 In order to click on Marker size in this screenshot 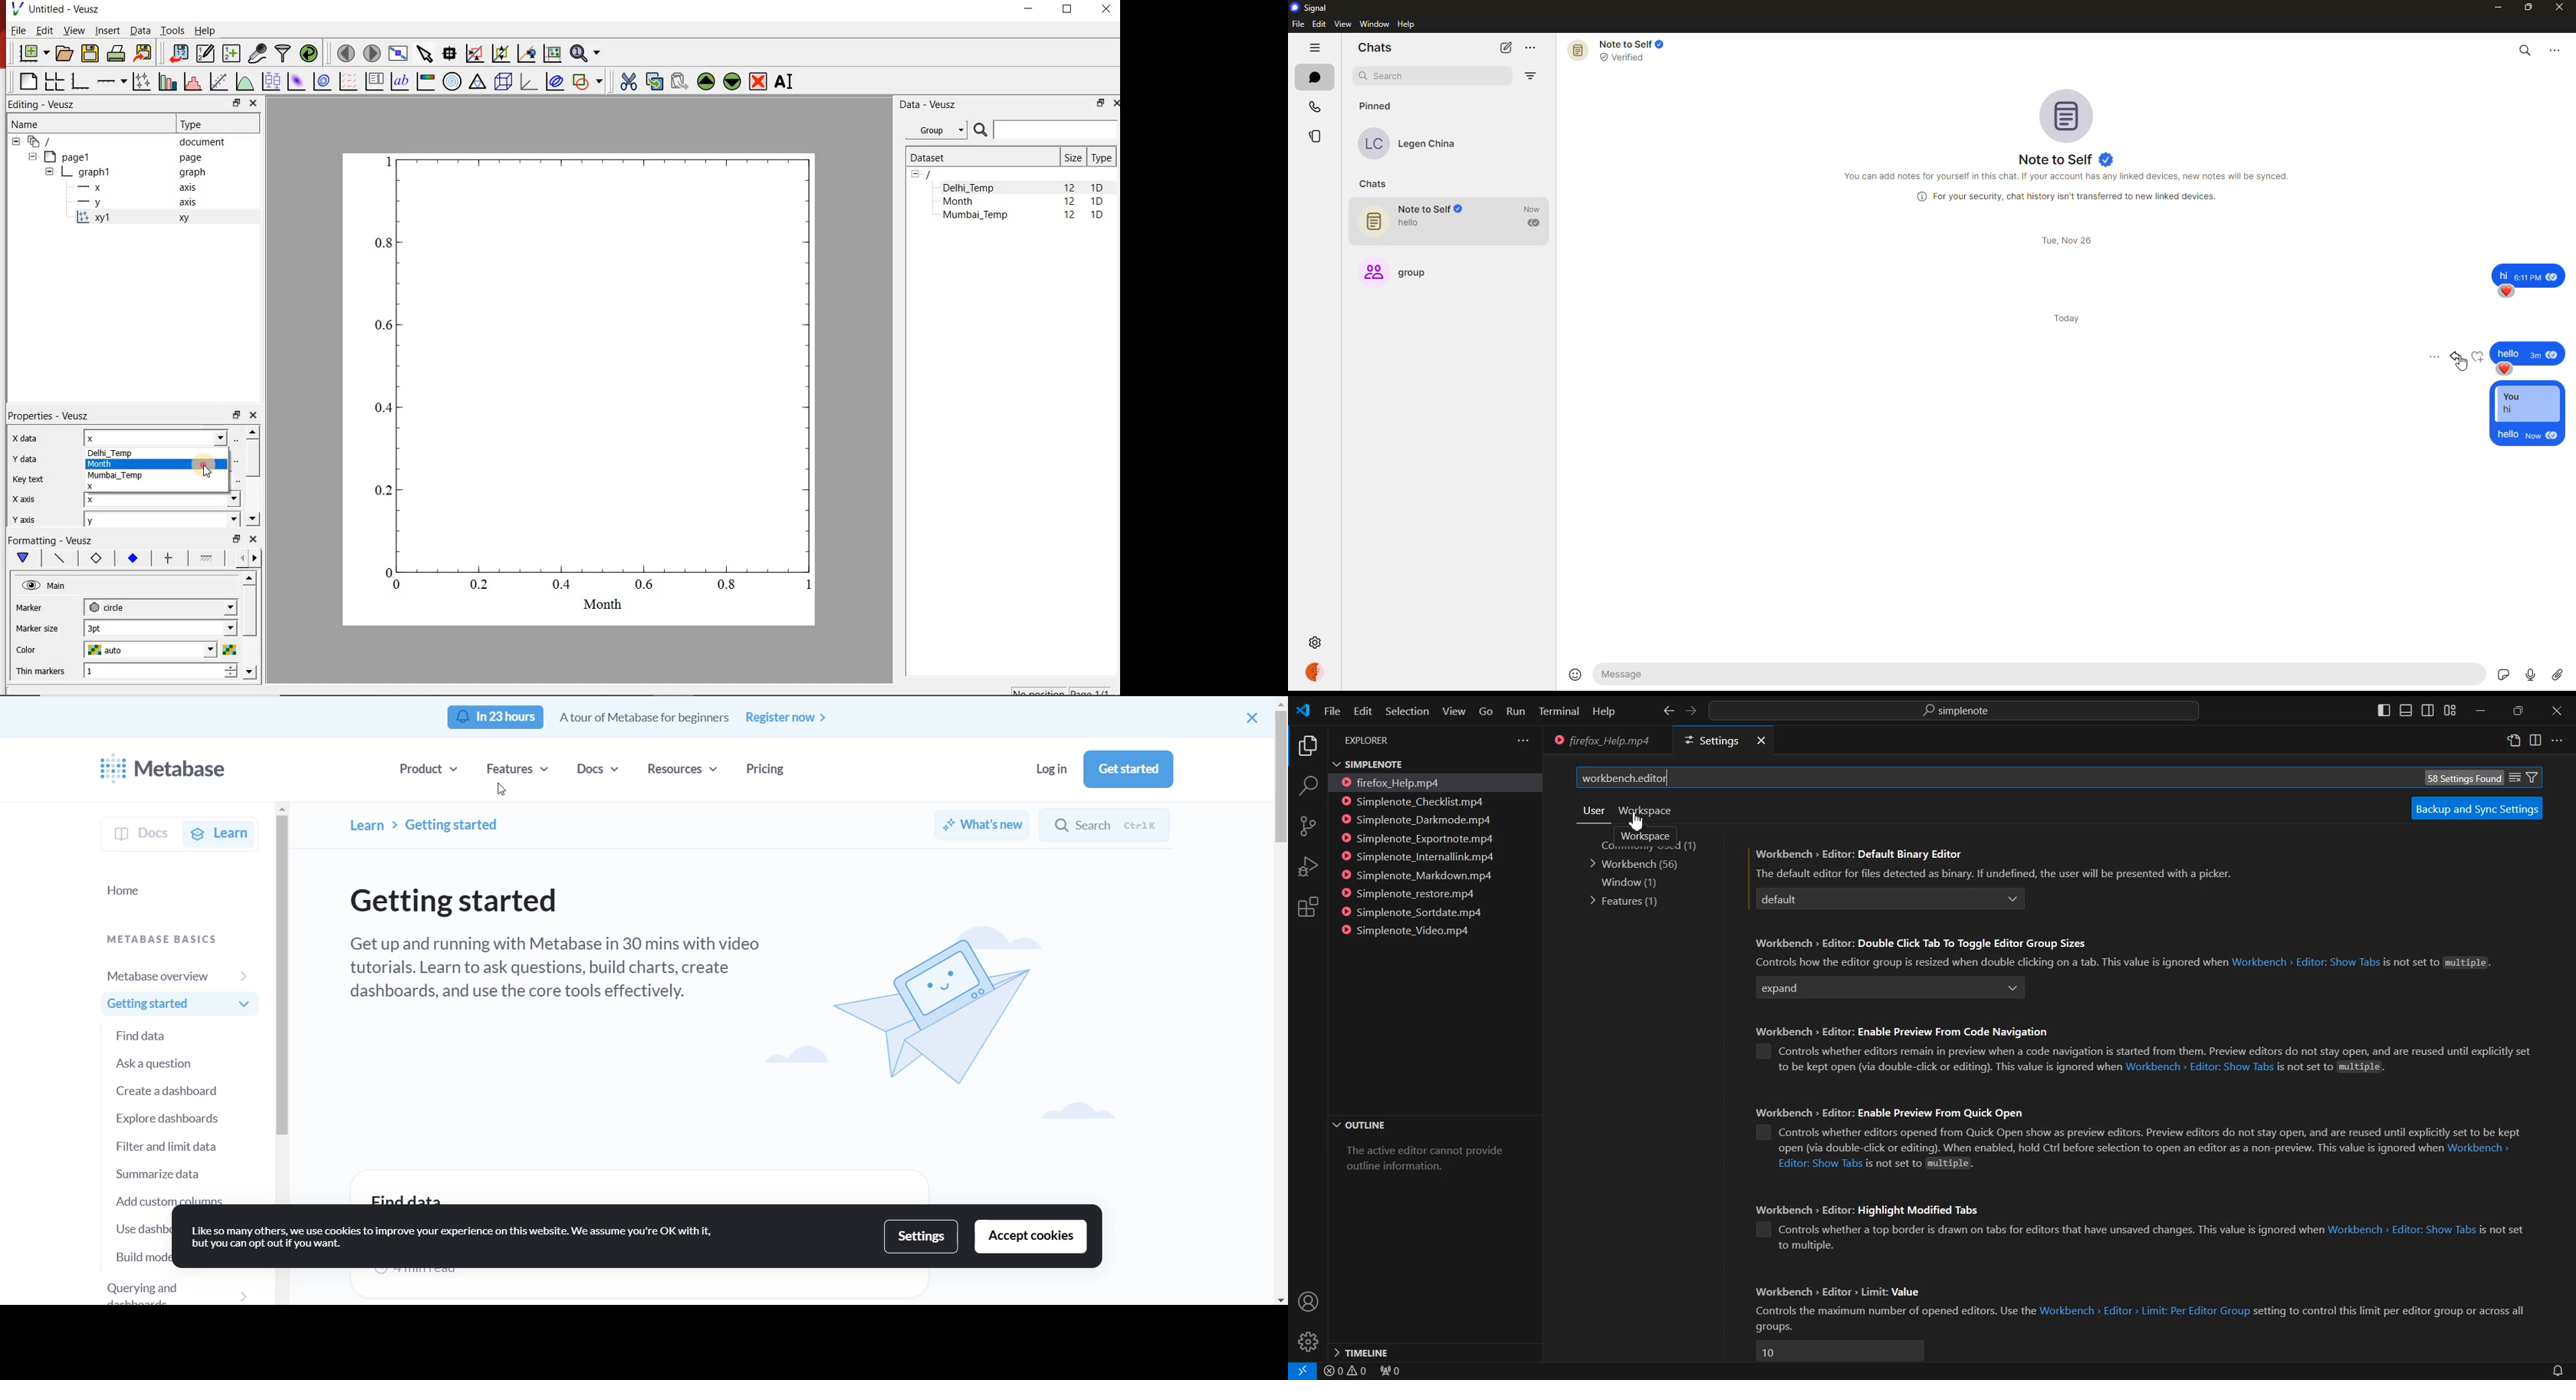, I will do `click(37, 629)`.